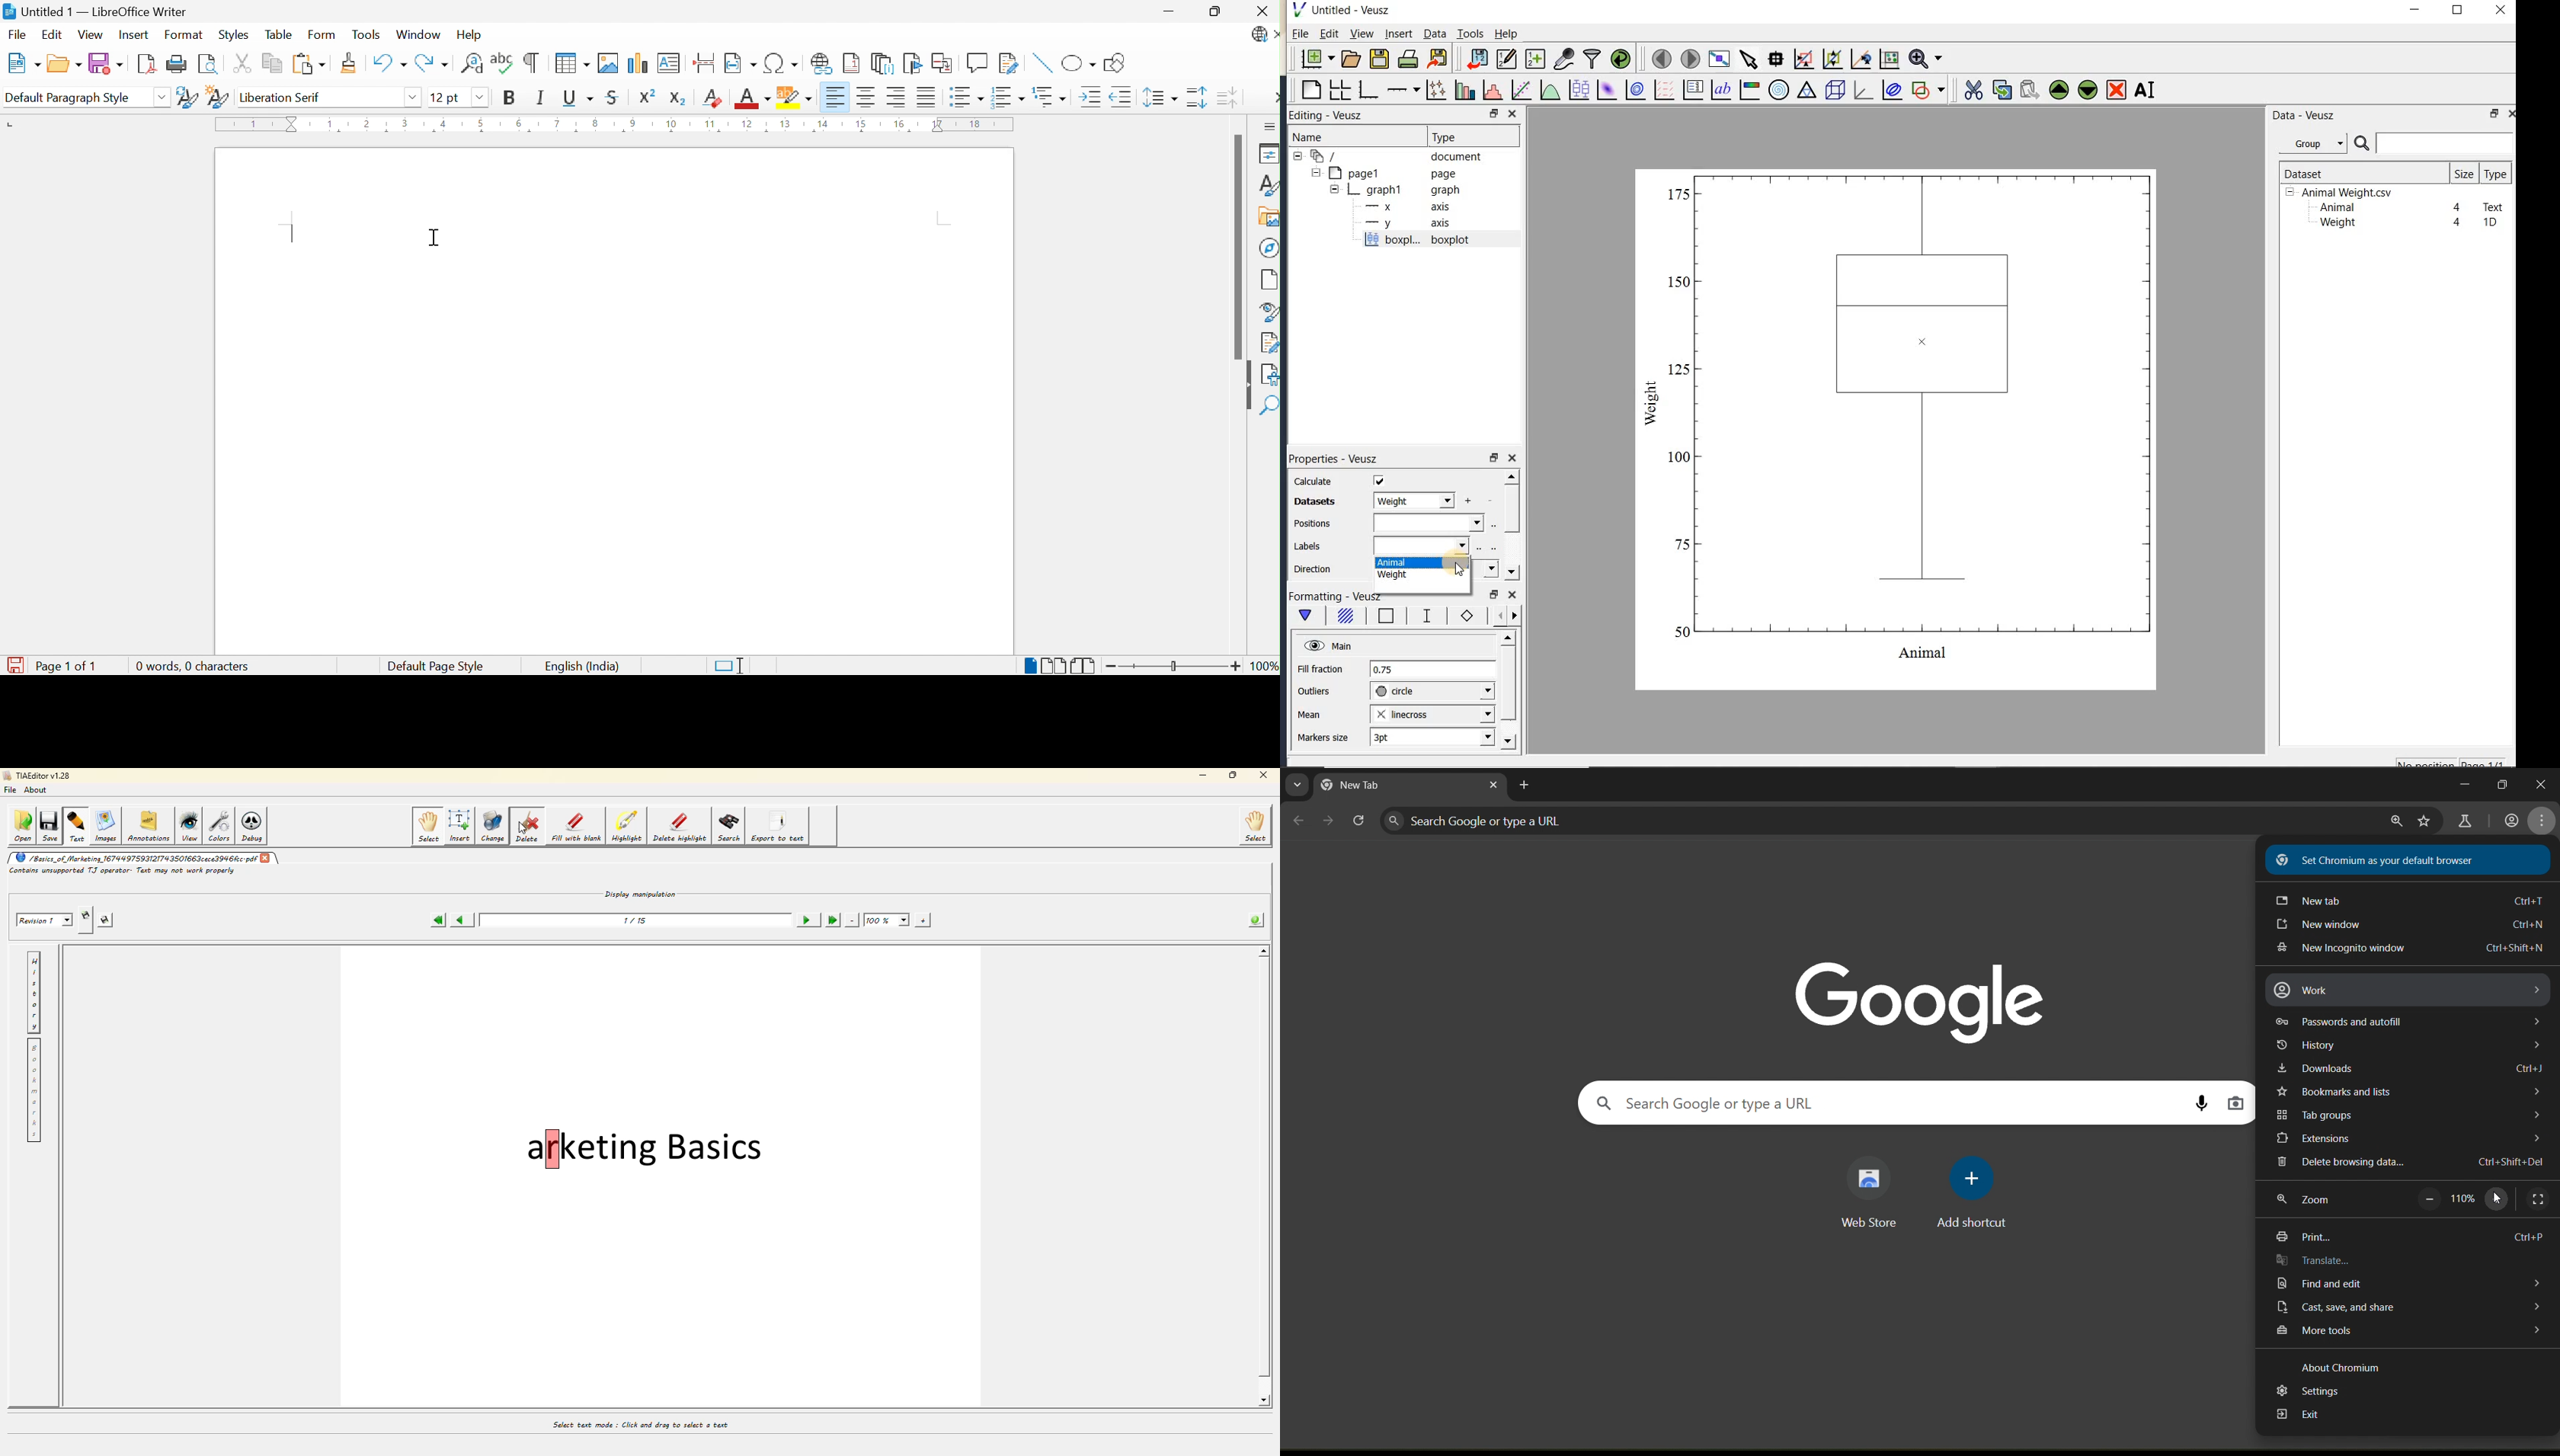  What do you see at coordinates (1422, 577) in the screenshot?
I see `weight` at bounding box center [1422, 577].